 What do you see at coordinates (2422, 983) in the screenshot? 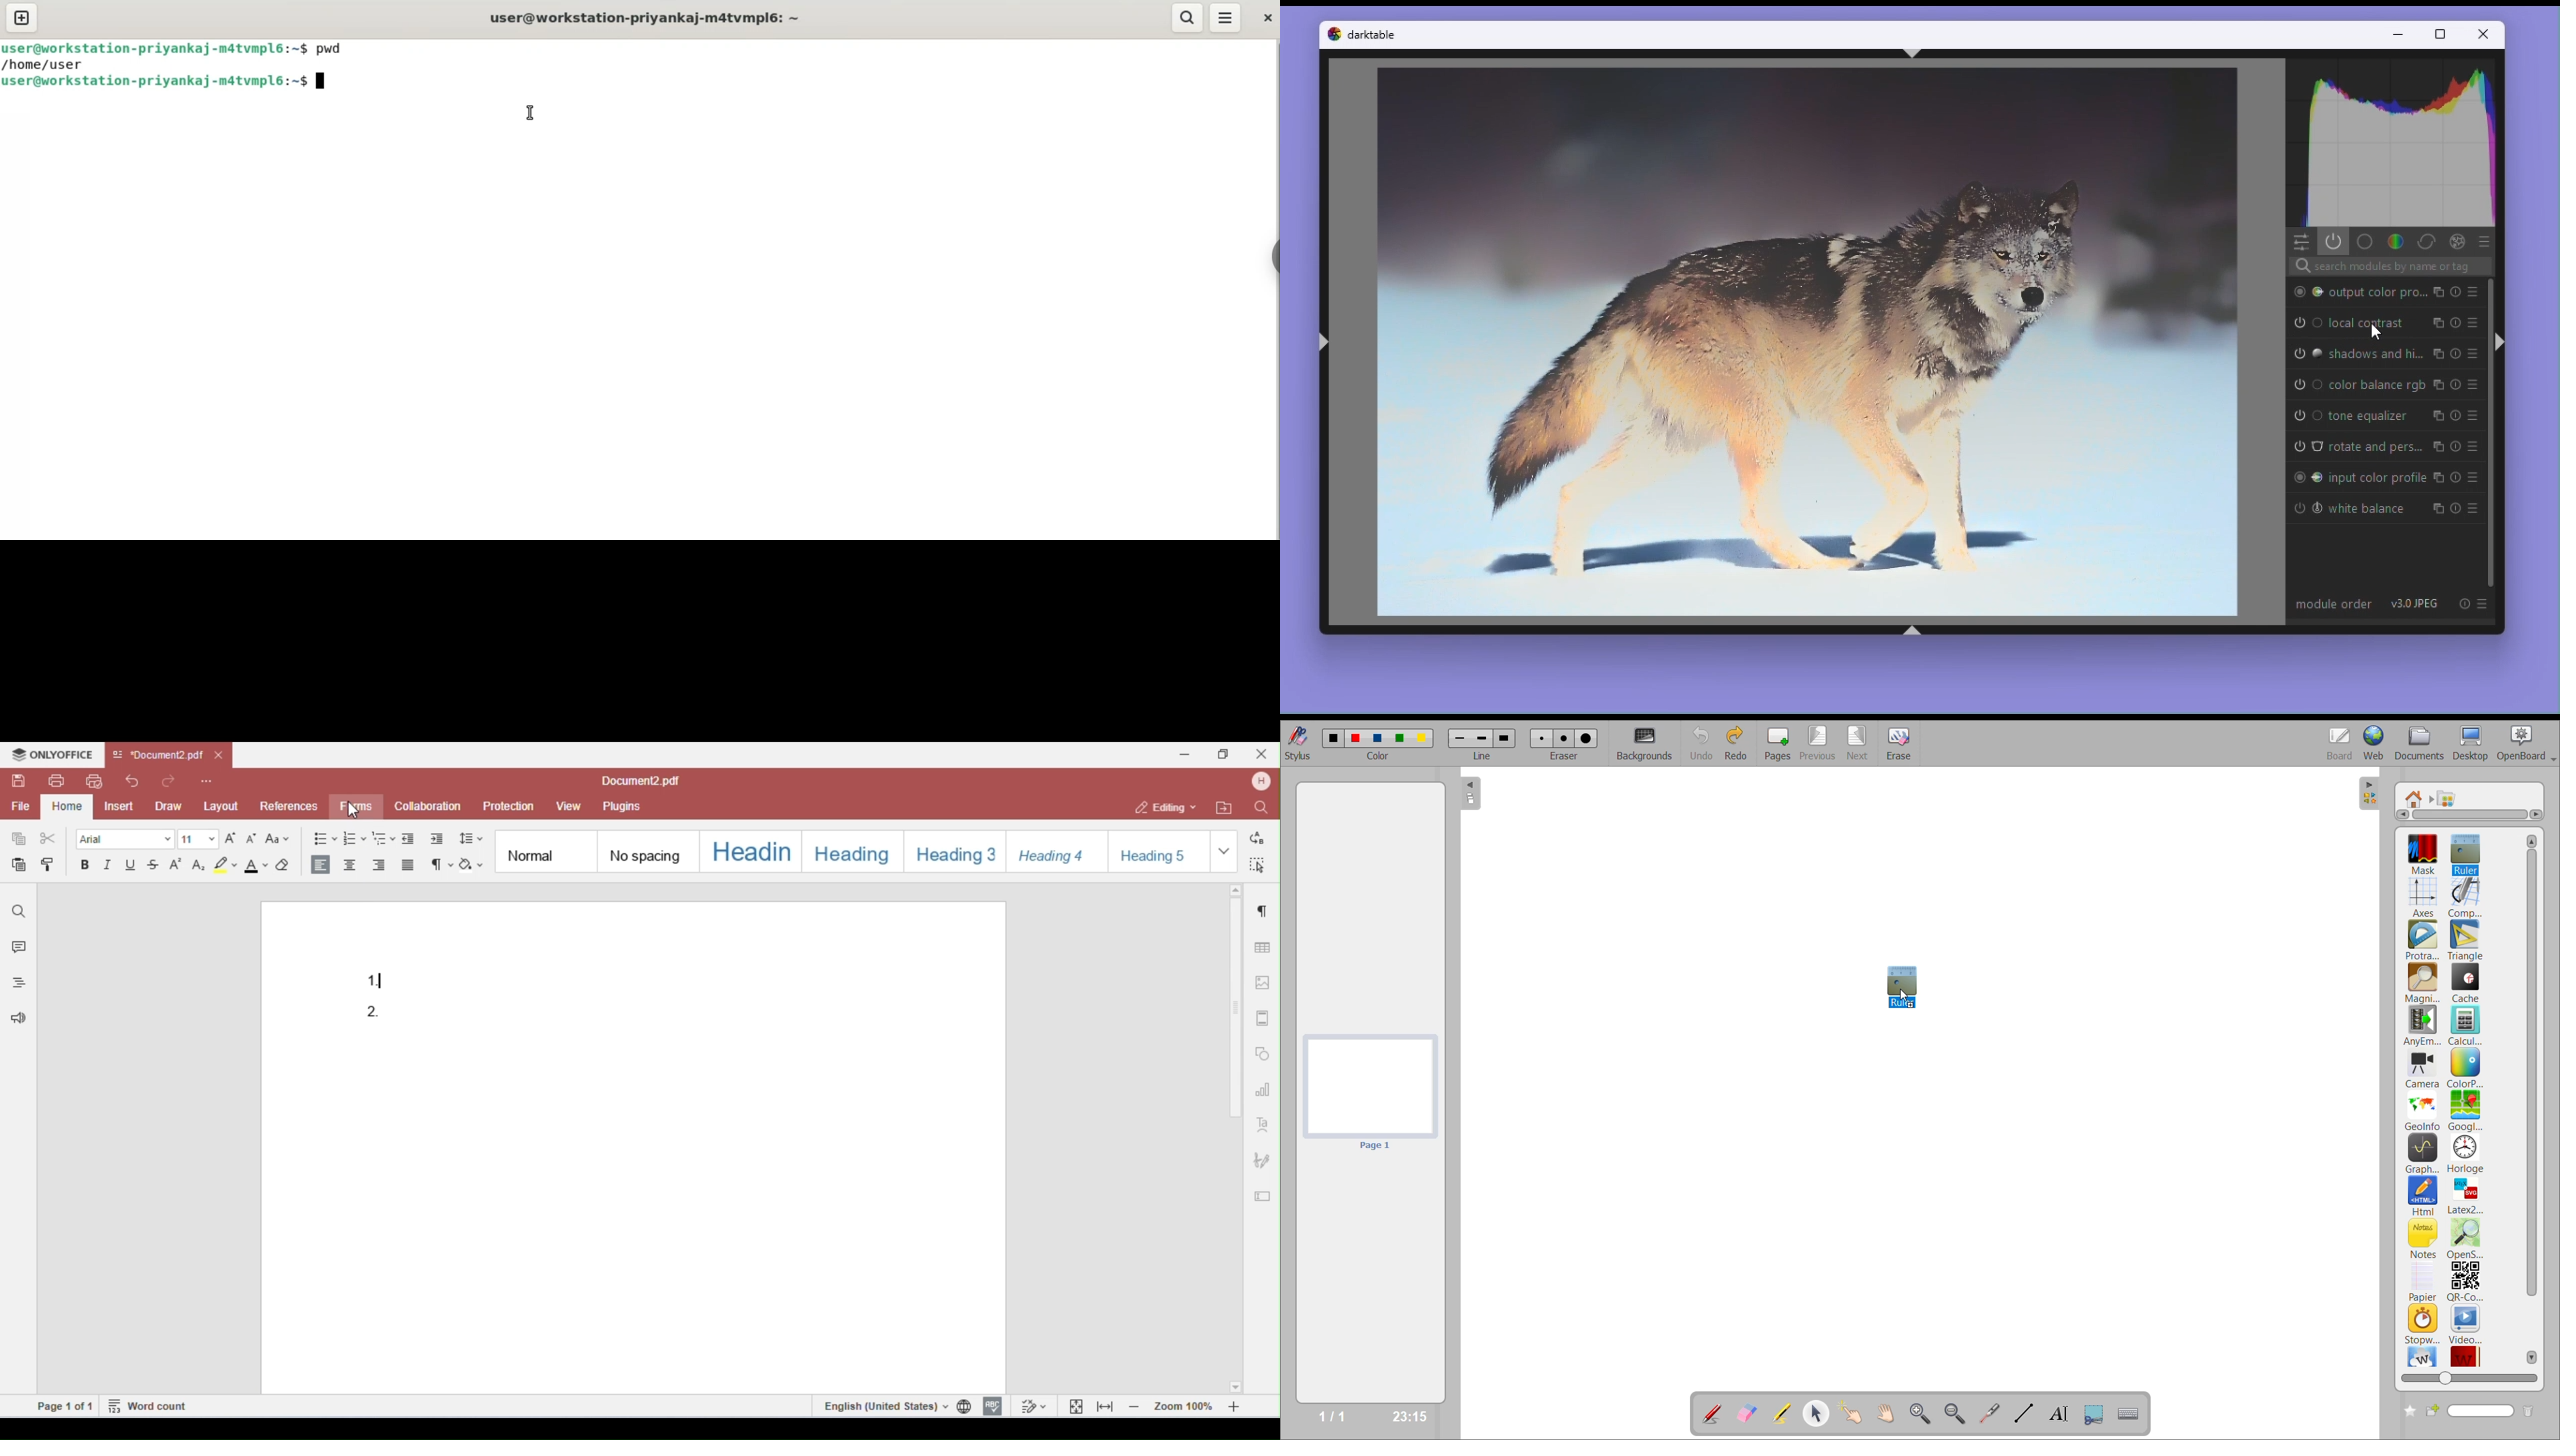
I see `magnifier` at bounding box center [2422, 983].